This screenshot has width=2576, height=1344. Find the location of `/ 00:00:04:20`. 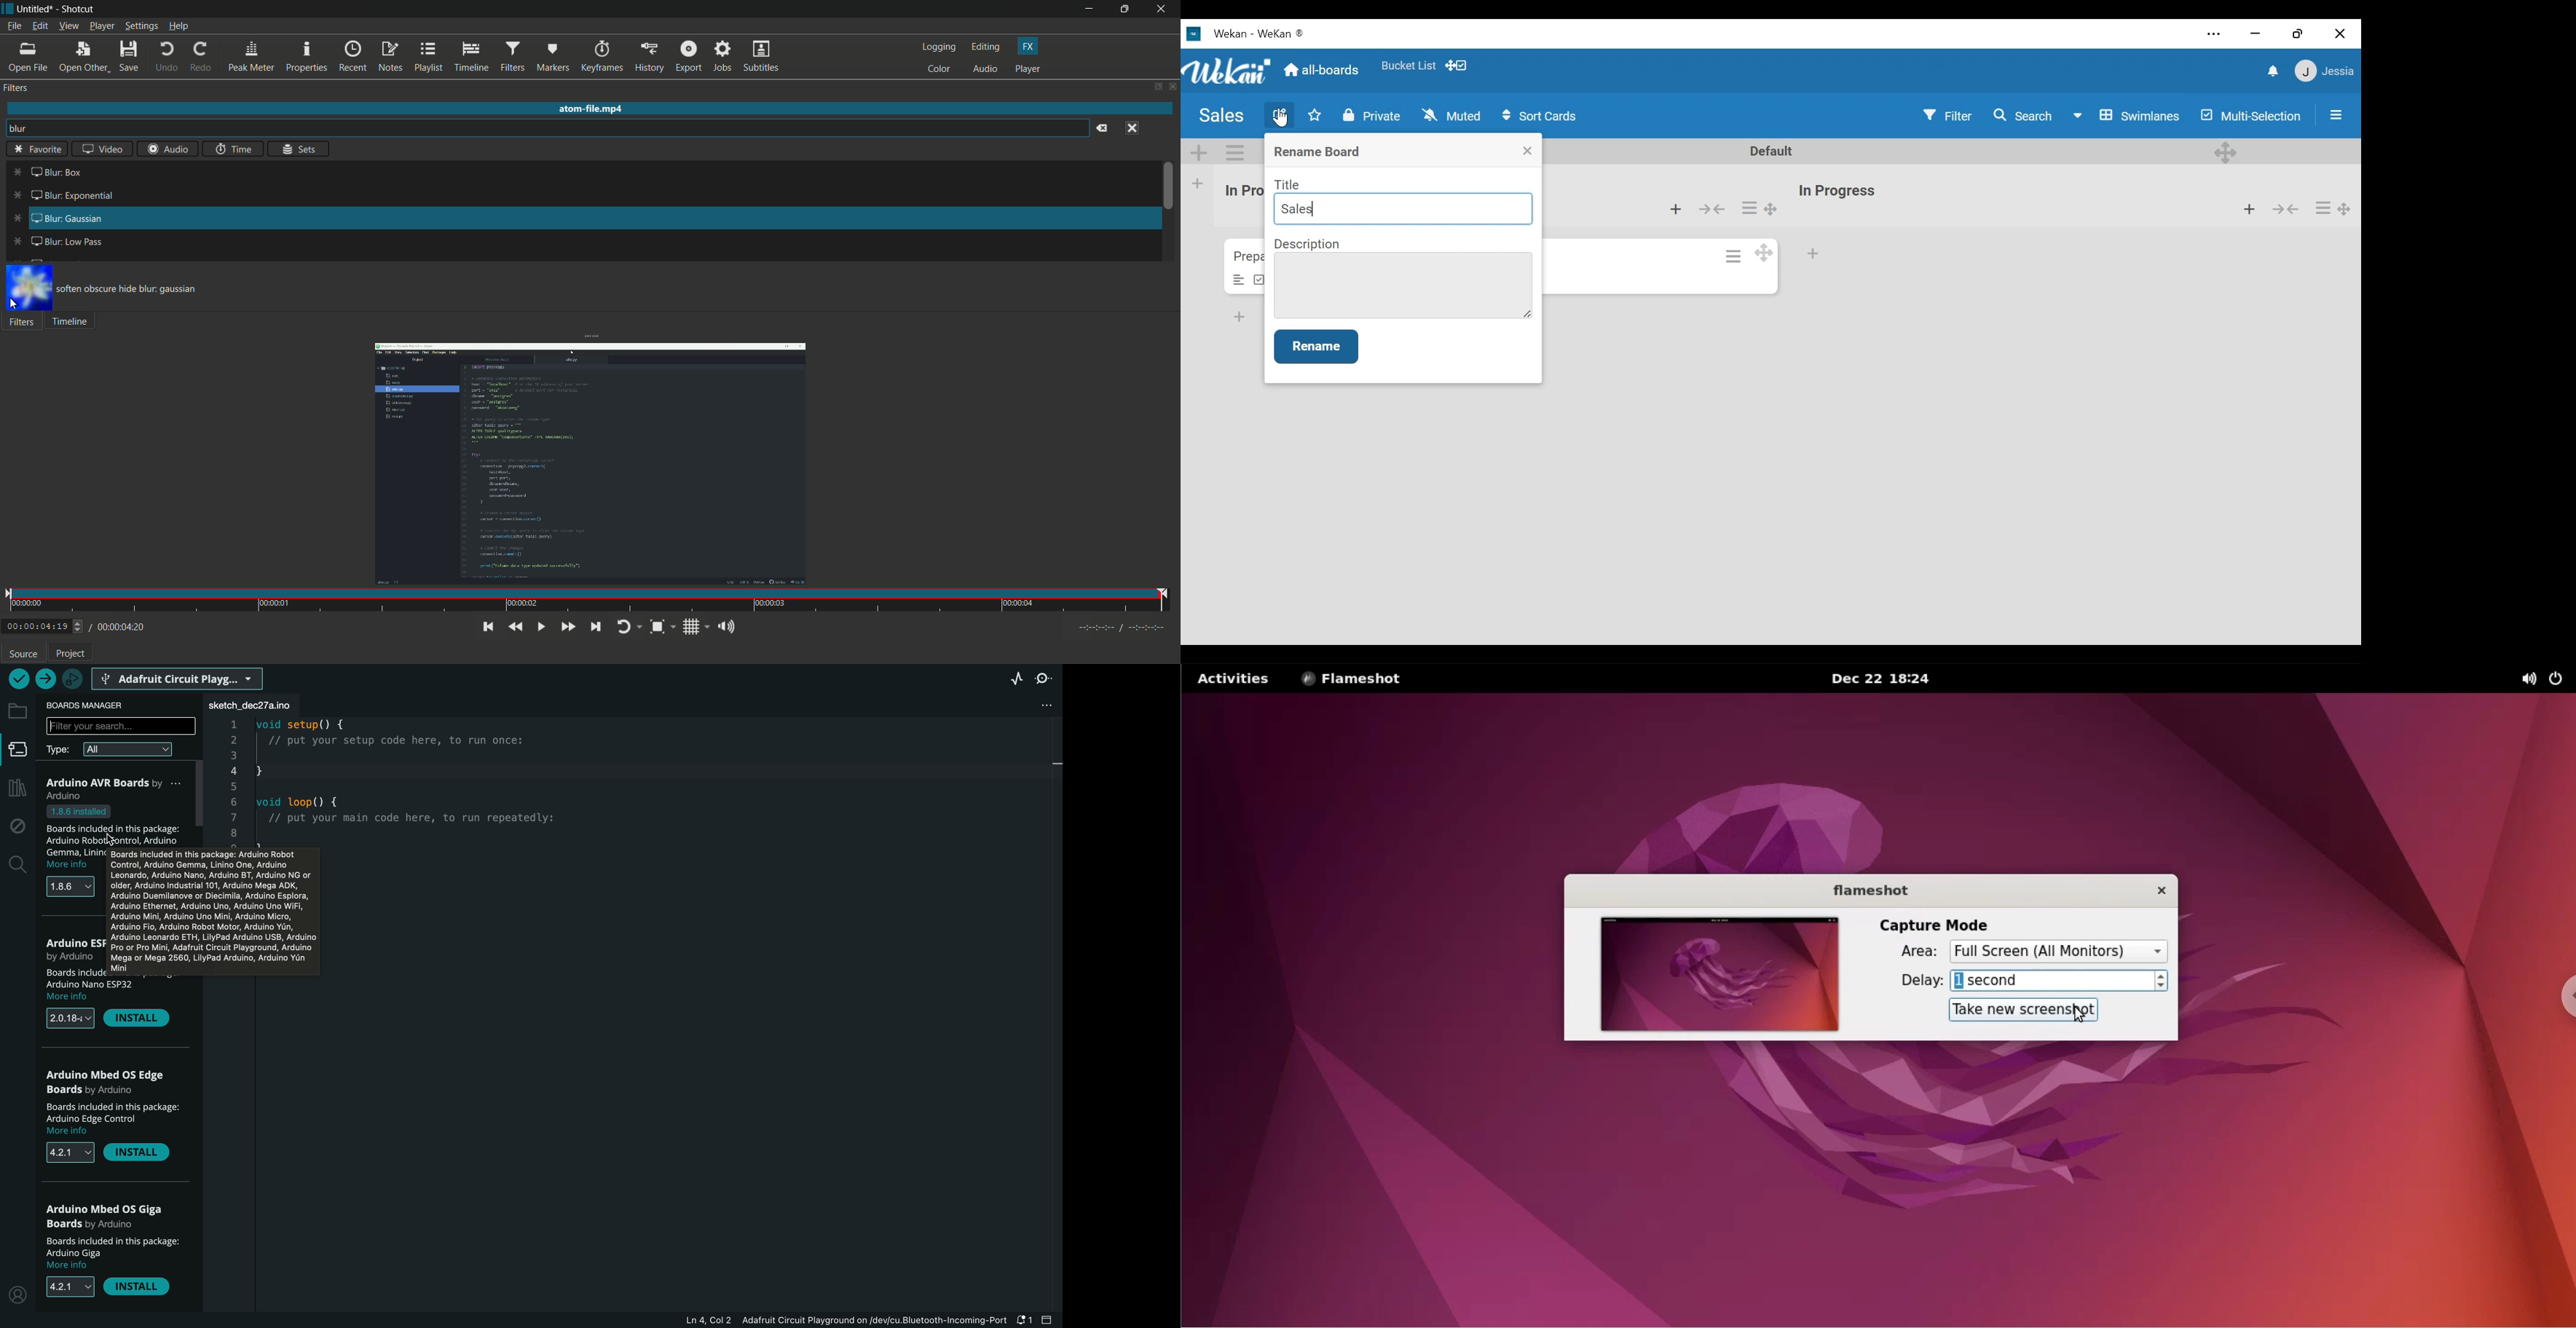

/ 00:00:04:20 is located at coordinates (117, 626).